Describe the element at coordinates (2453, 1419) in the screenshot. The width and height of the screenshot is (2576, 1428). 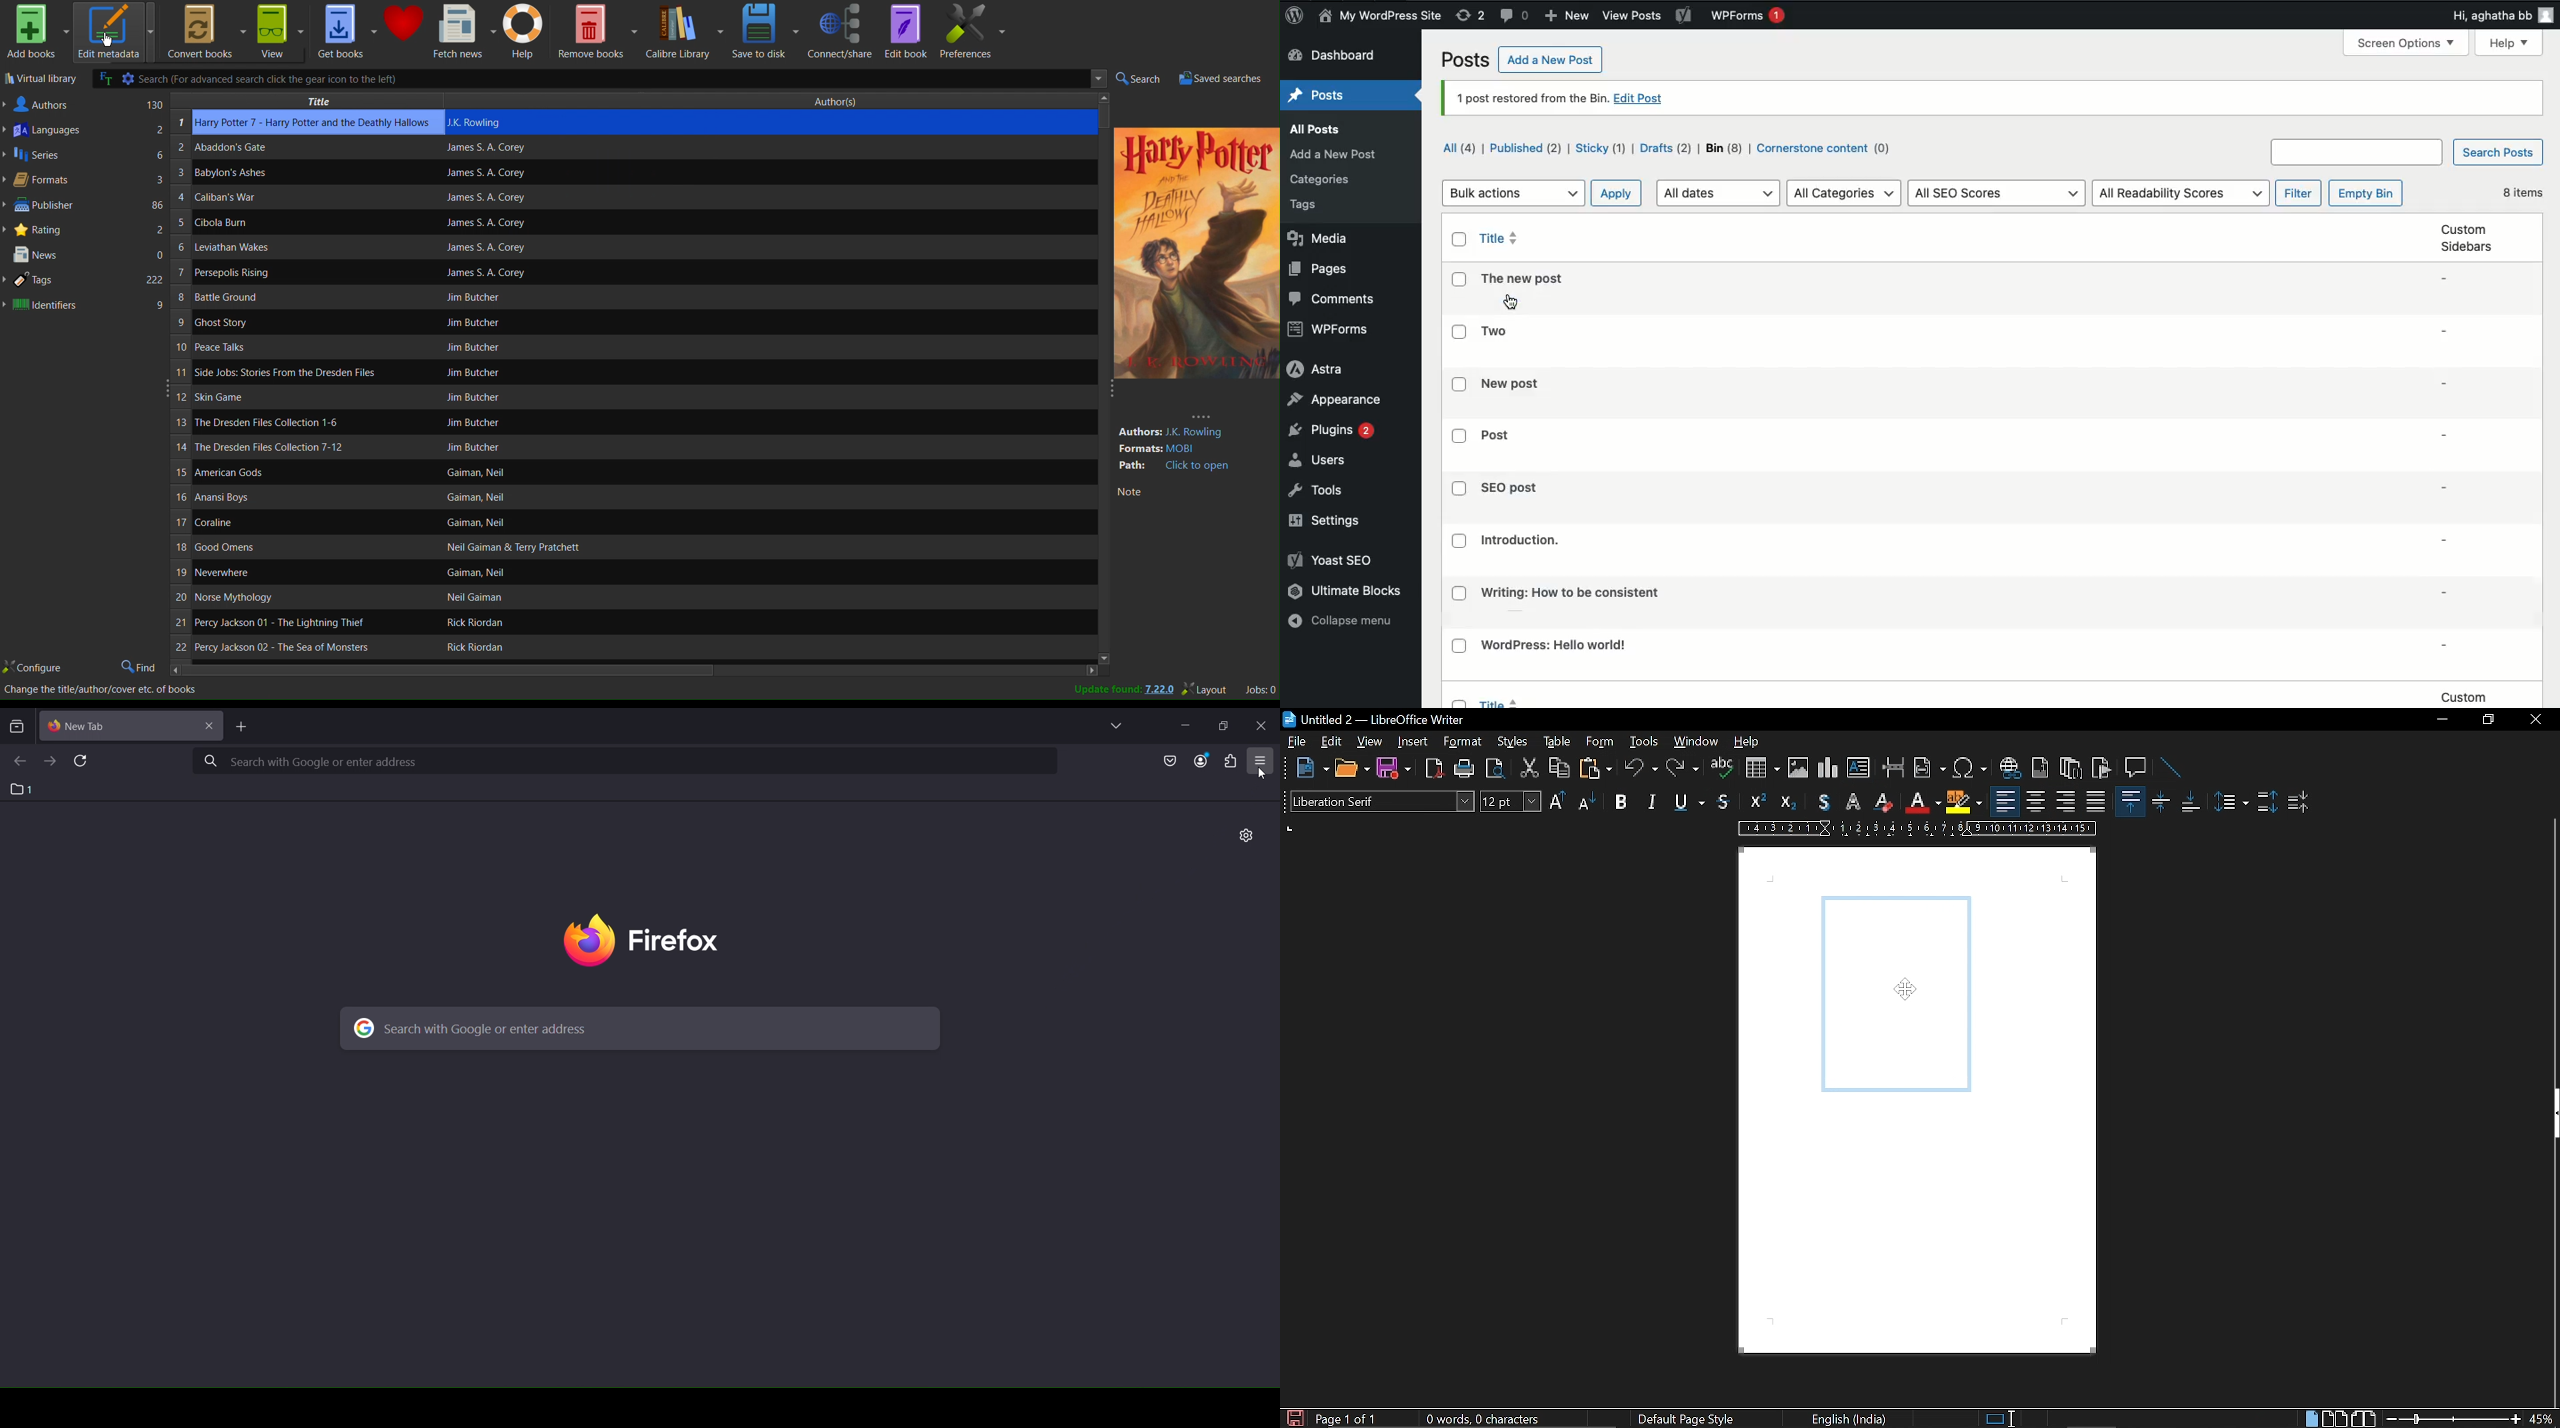
I see `change zoom` at that location.